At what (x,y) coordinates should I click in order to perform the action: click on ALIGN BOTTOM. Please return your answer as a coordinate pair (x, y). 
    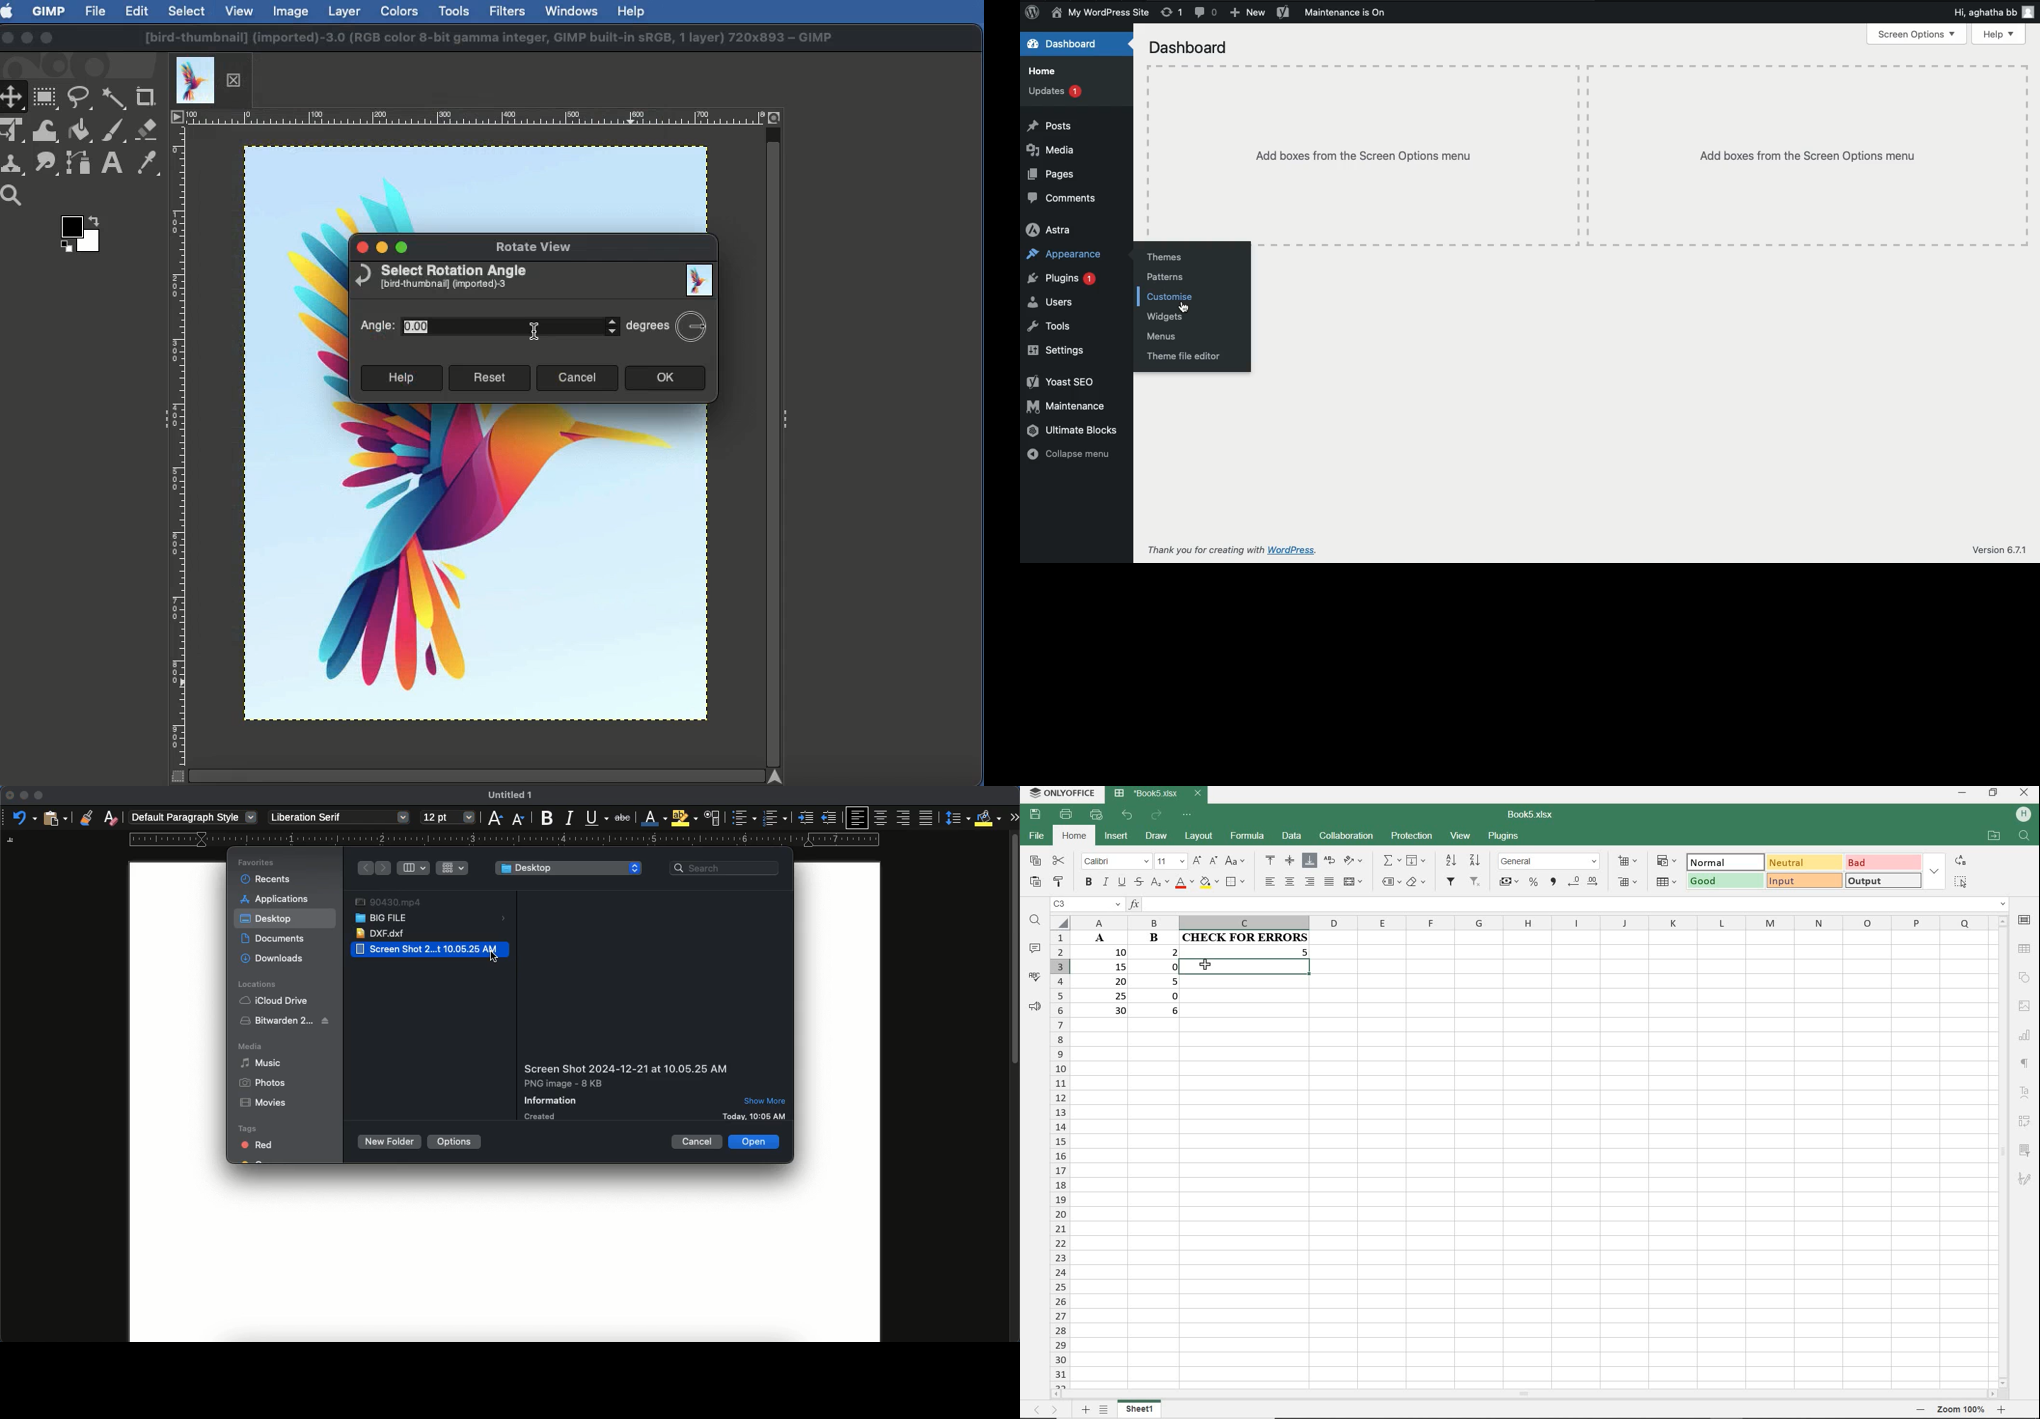
    Looking at the image, I should click on (1310, 861).